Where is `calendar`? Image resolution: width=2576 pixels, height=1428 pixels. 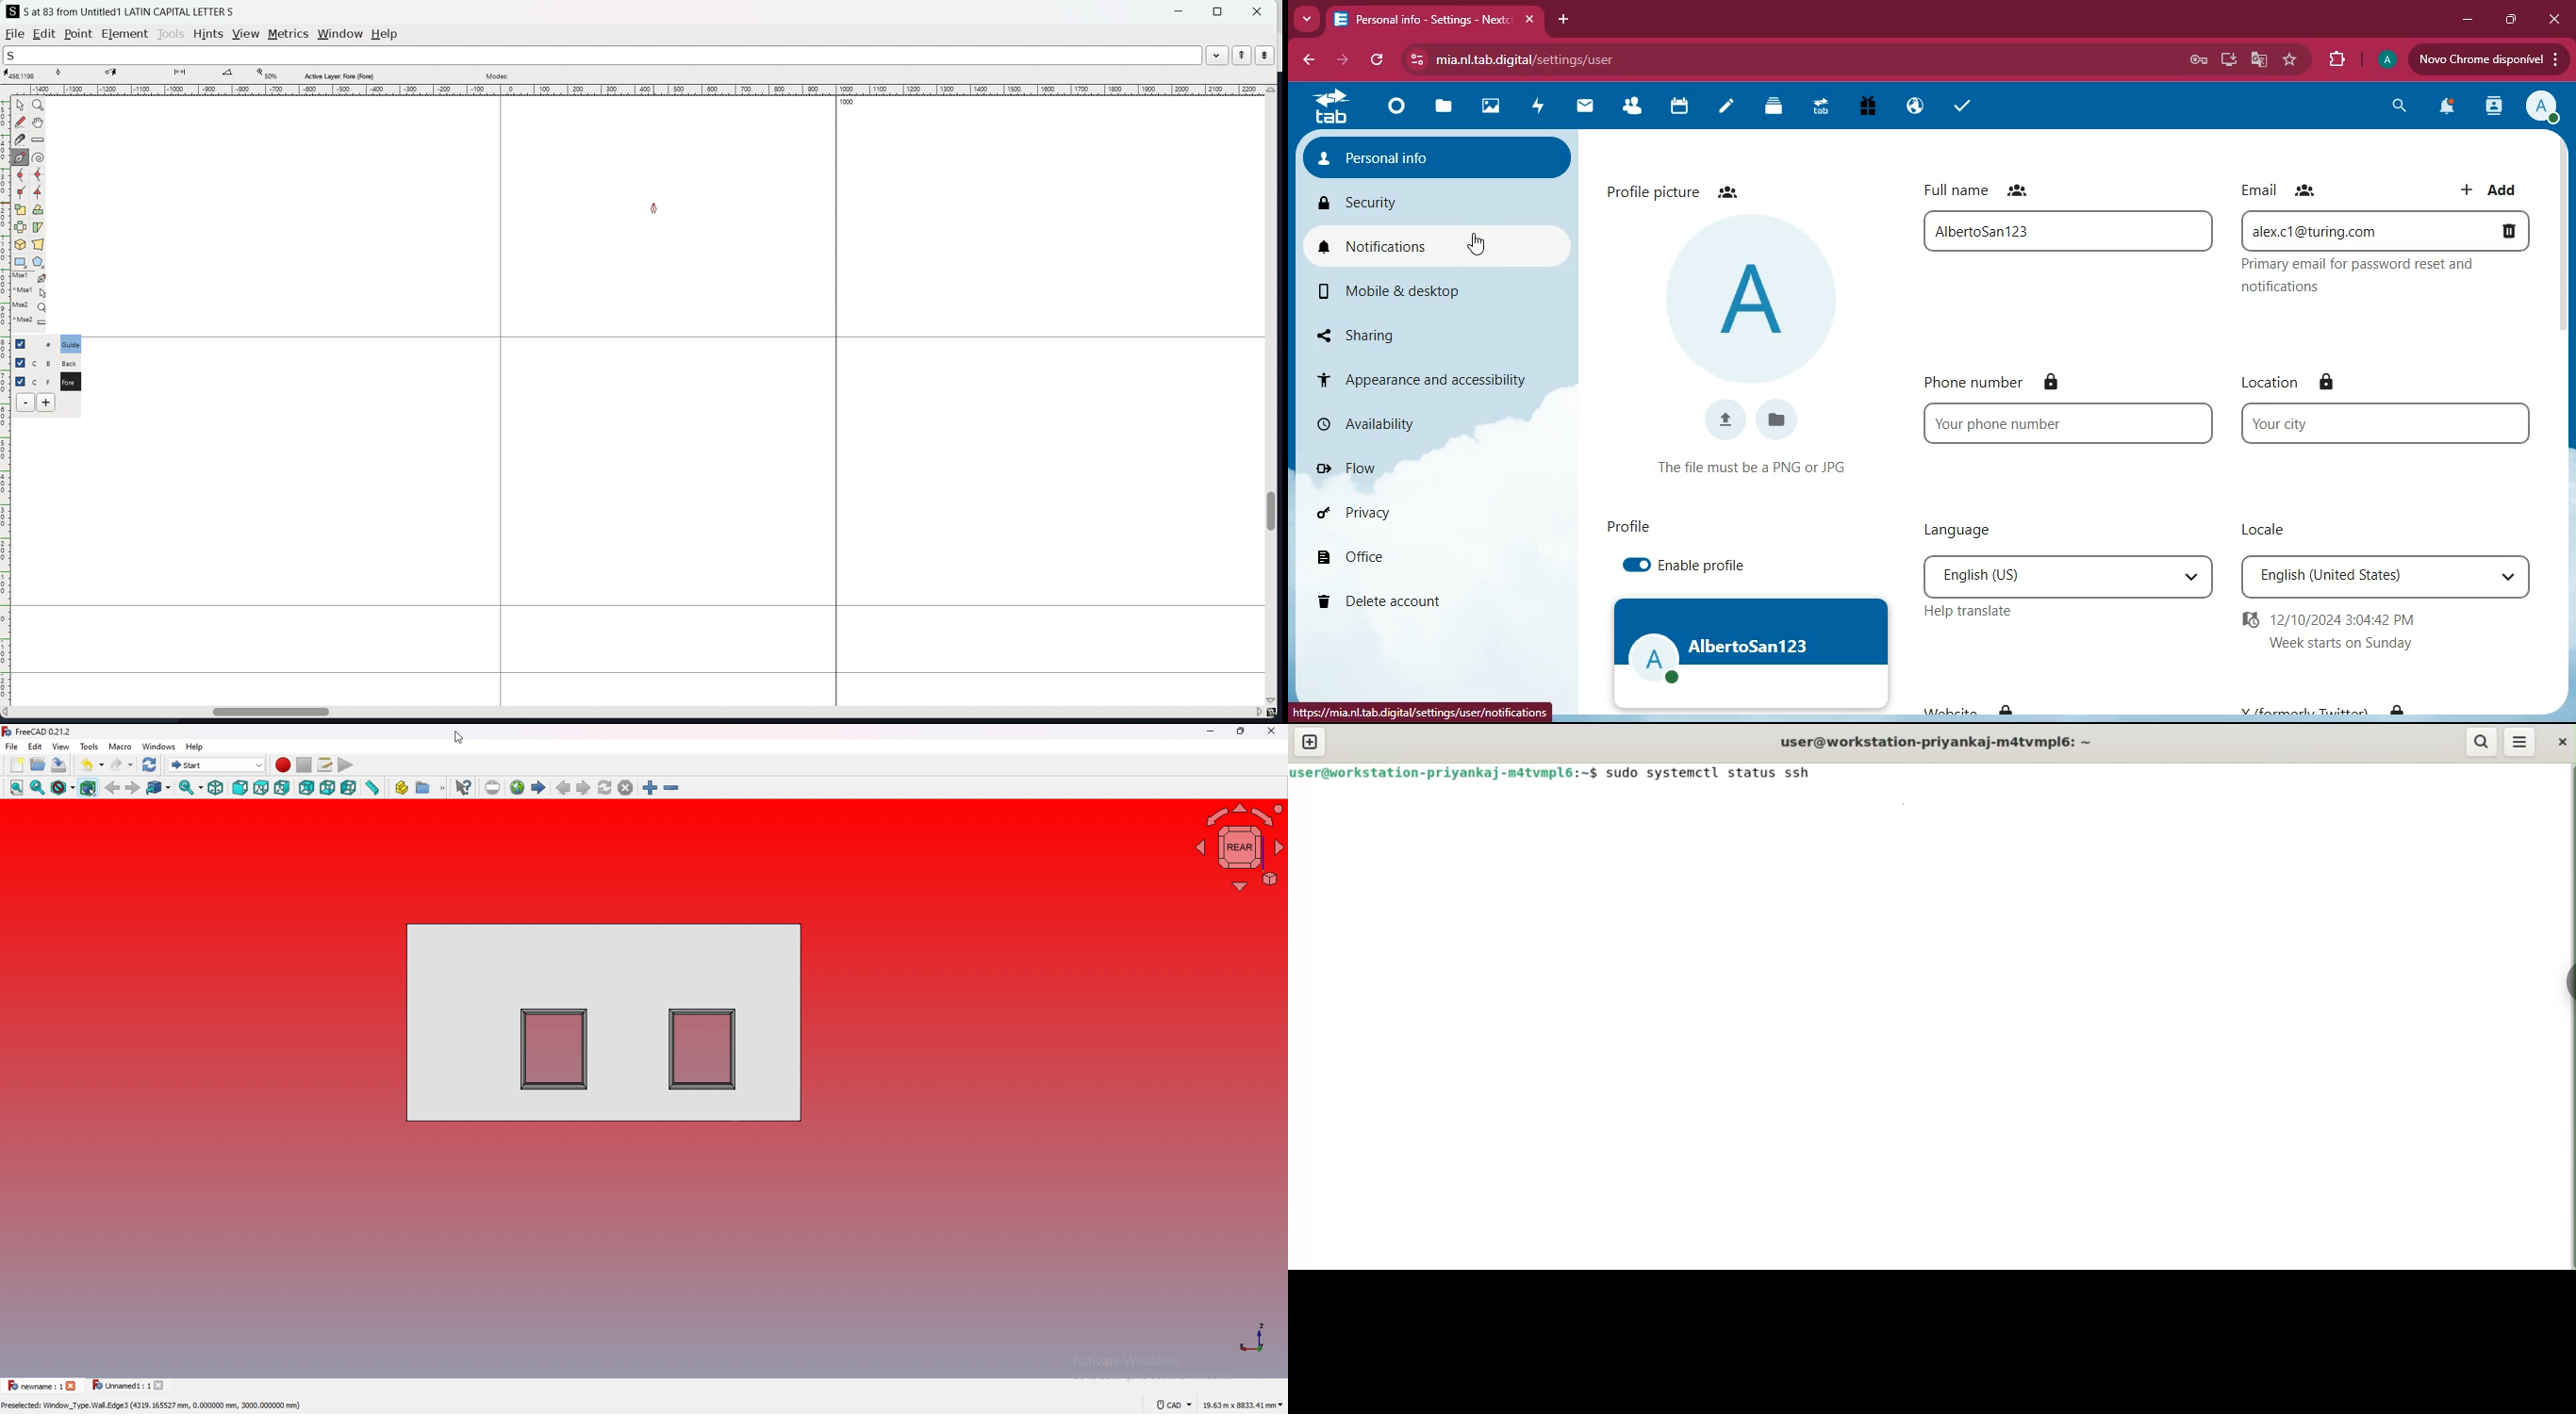
calendar is located at coordinates (1679, 108).